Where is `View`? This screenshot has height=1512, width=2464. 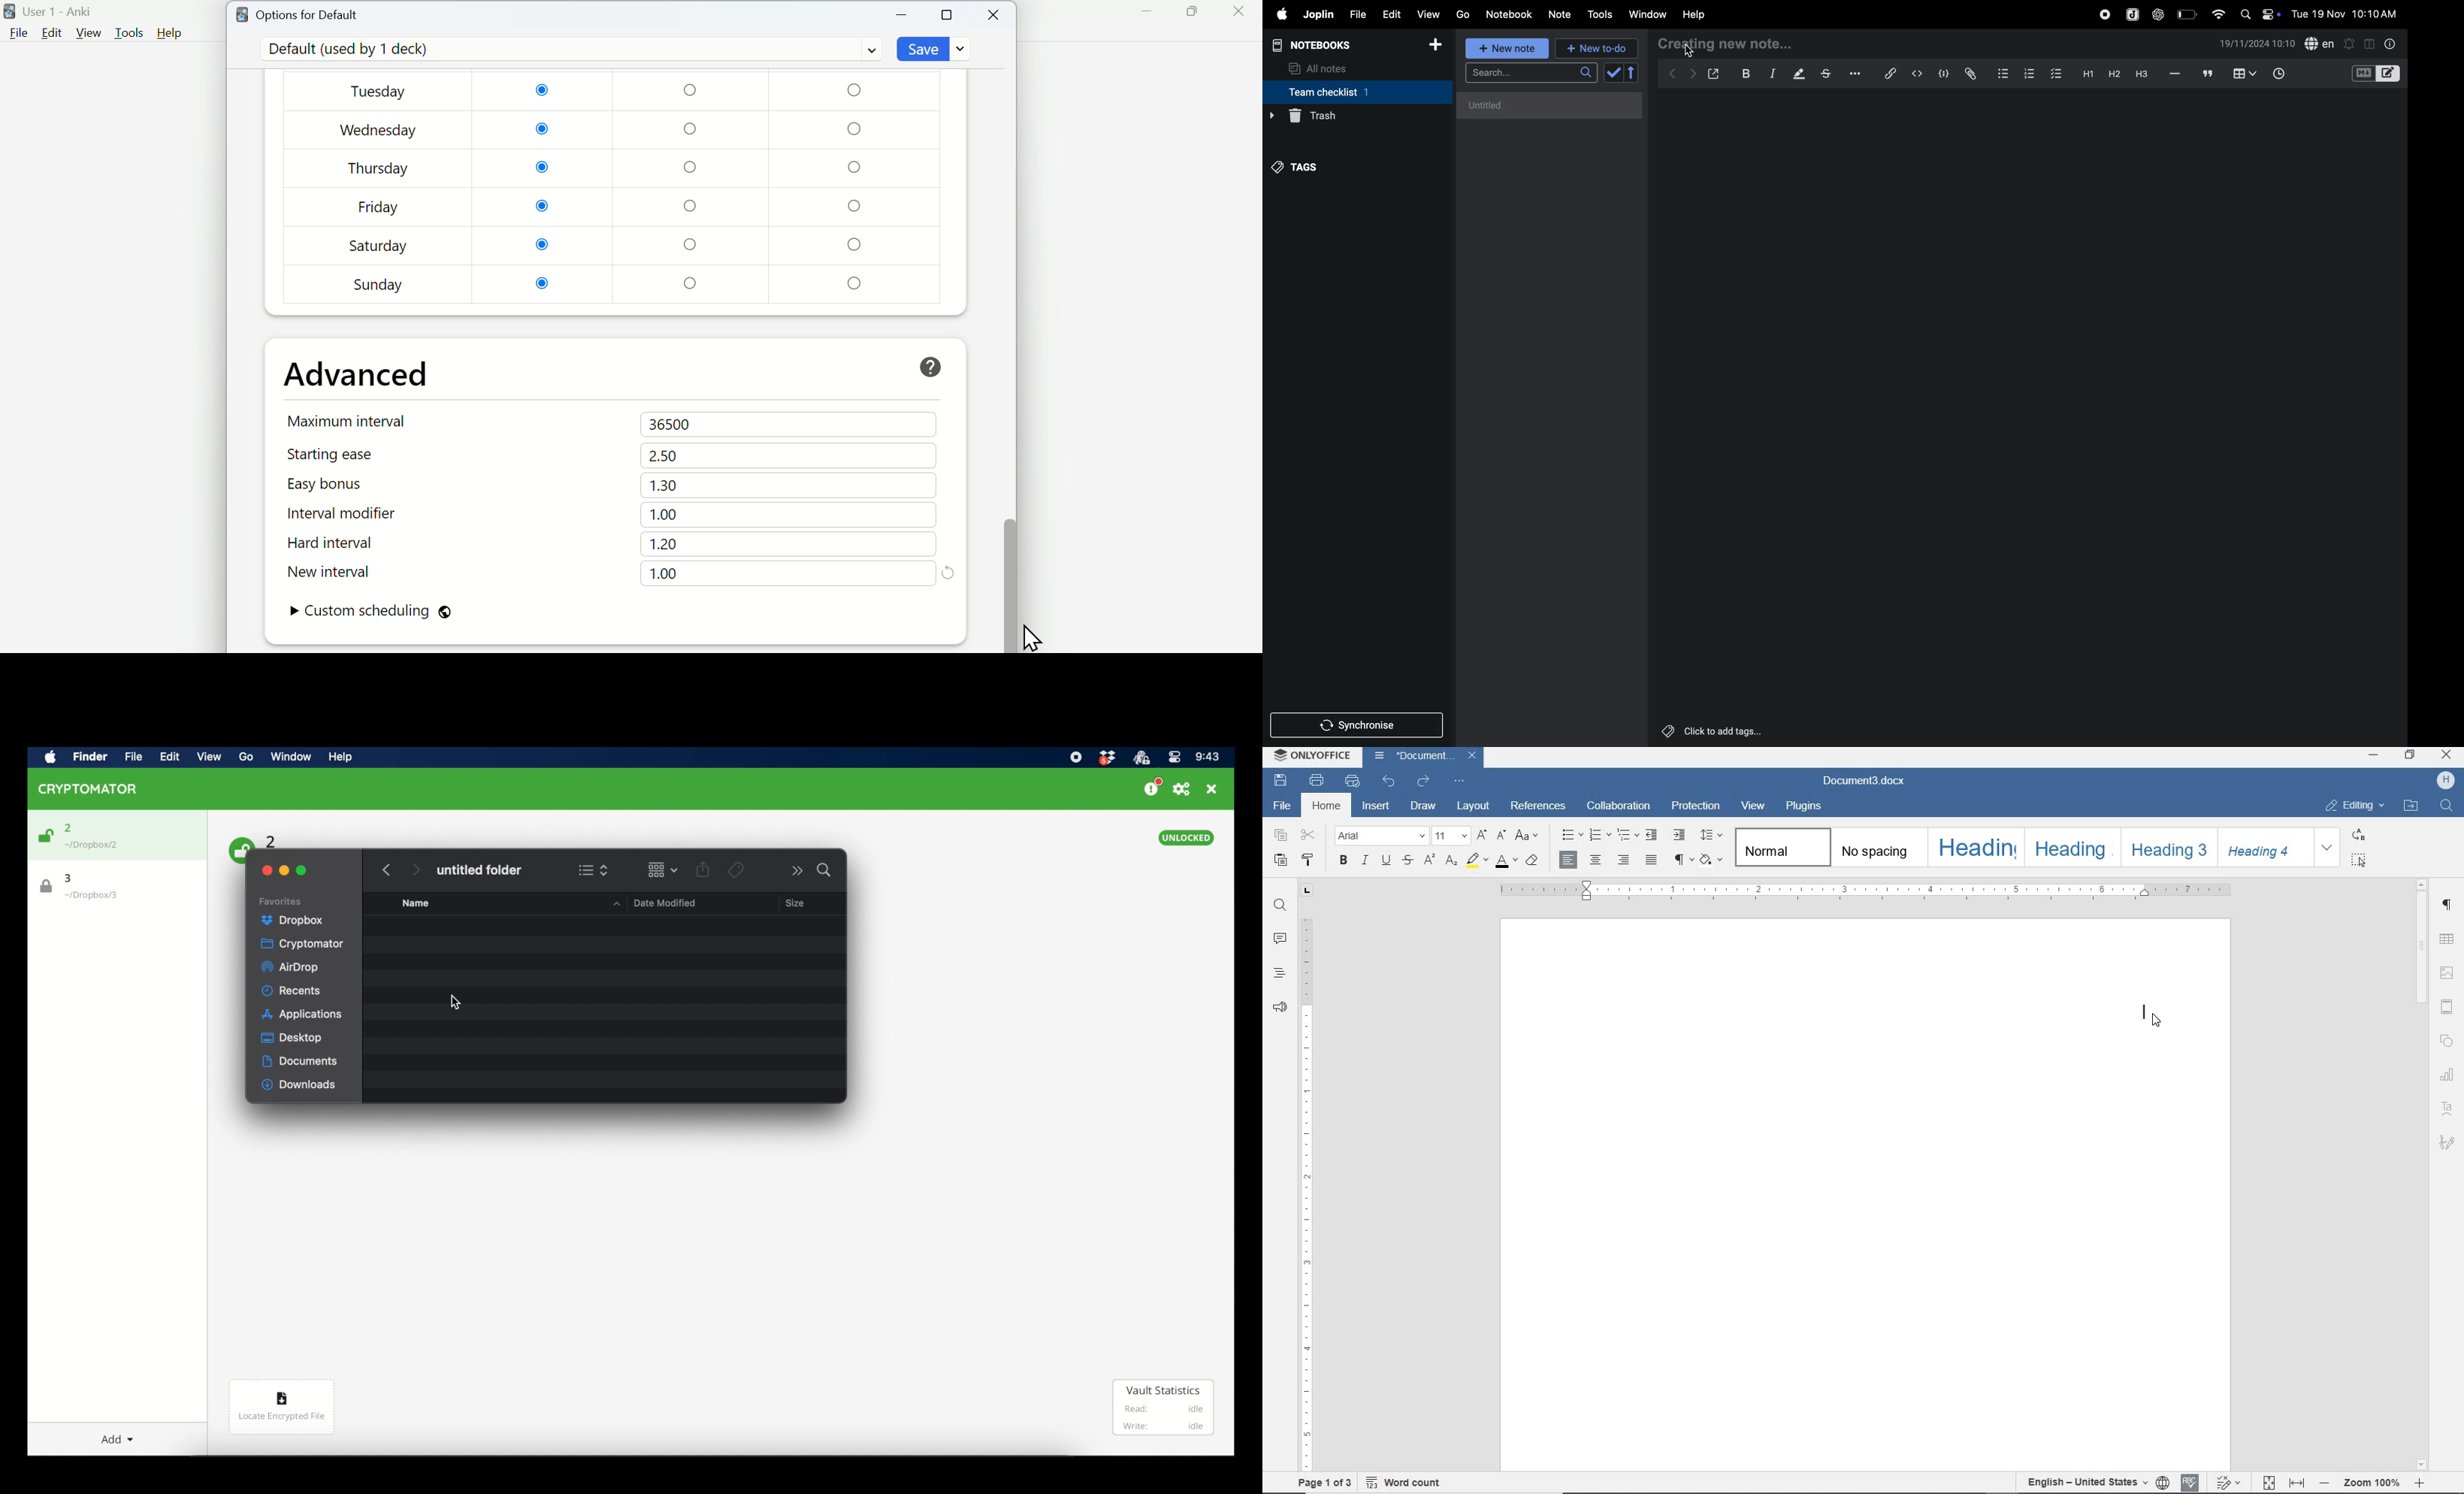
View is located at coordinates (89, 33).